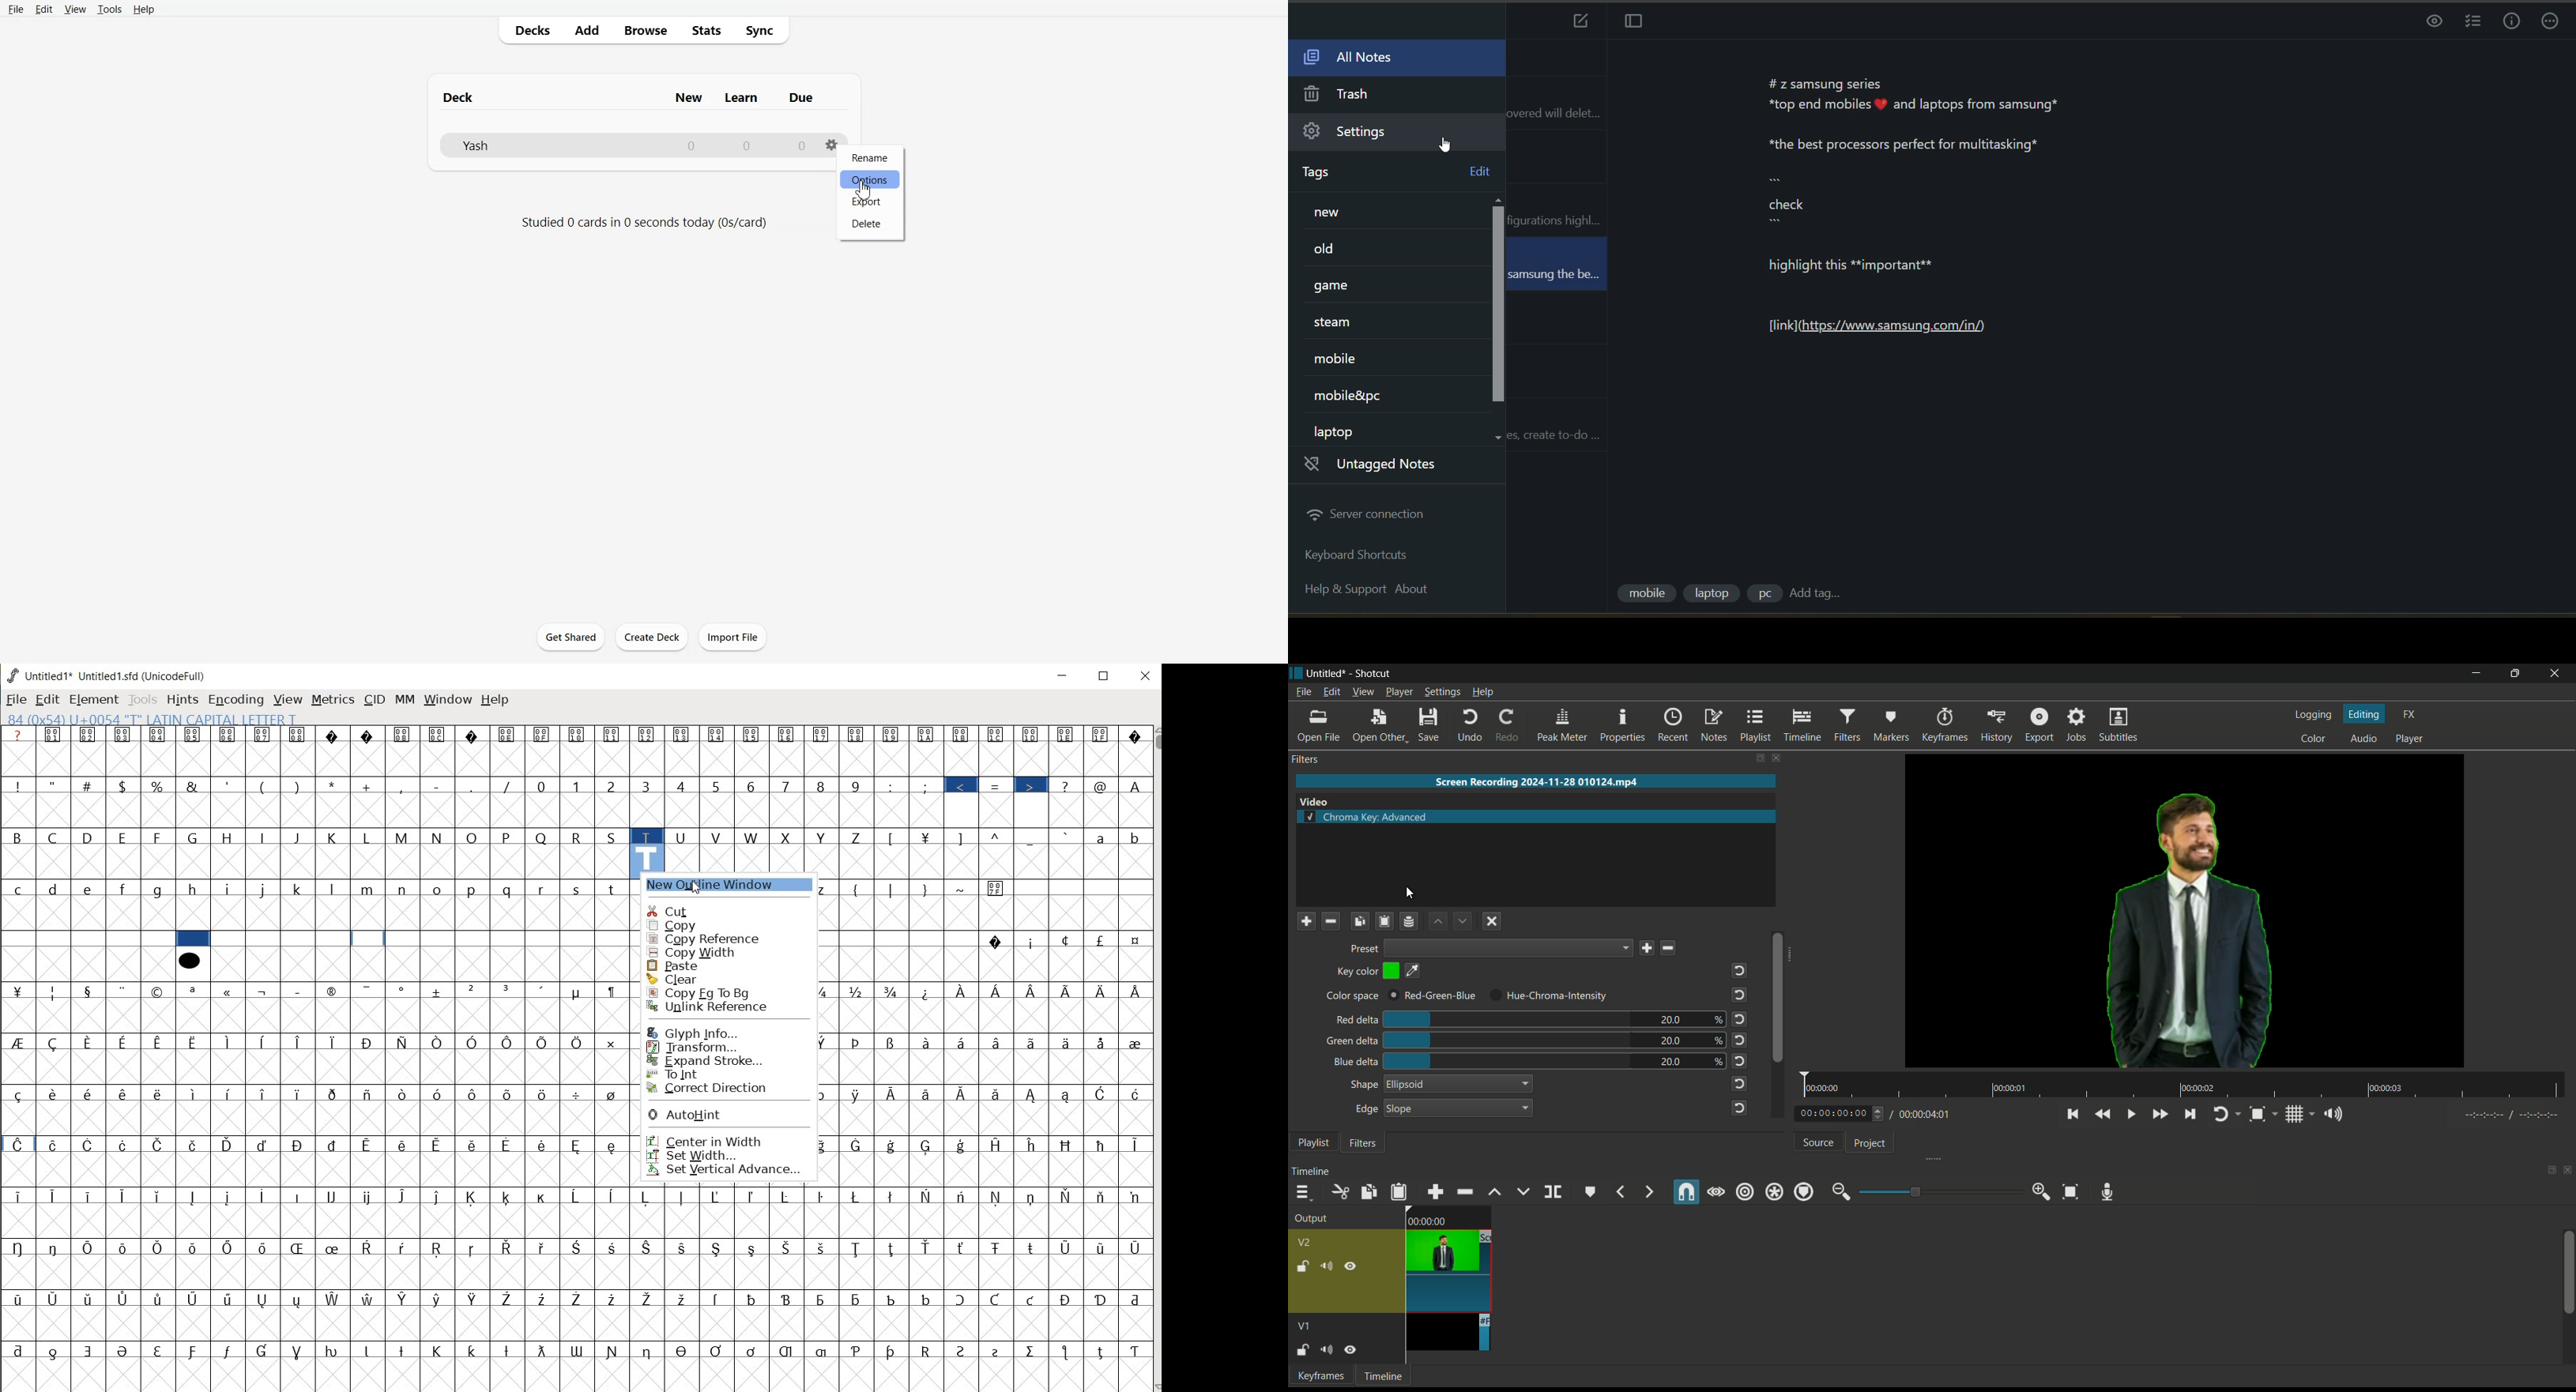 Image resolution: width=2576 pixels, height=1400 pixels. I want to click on Symbol, so click(1069, 990).